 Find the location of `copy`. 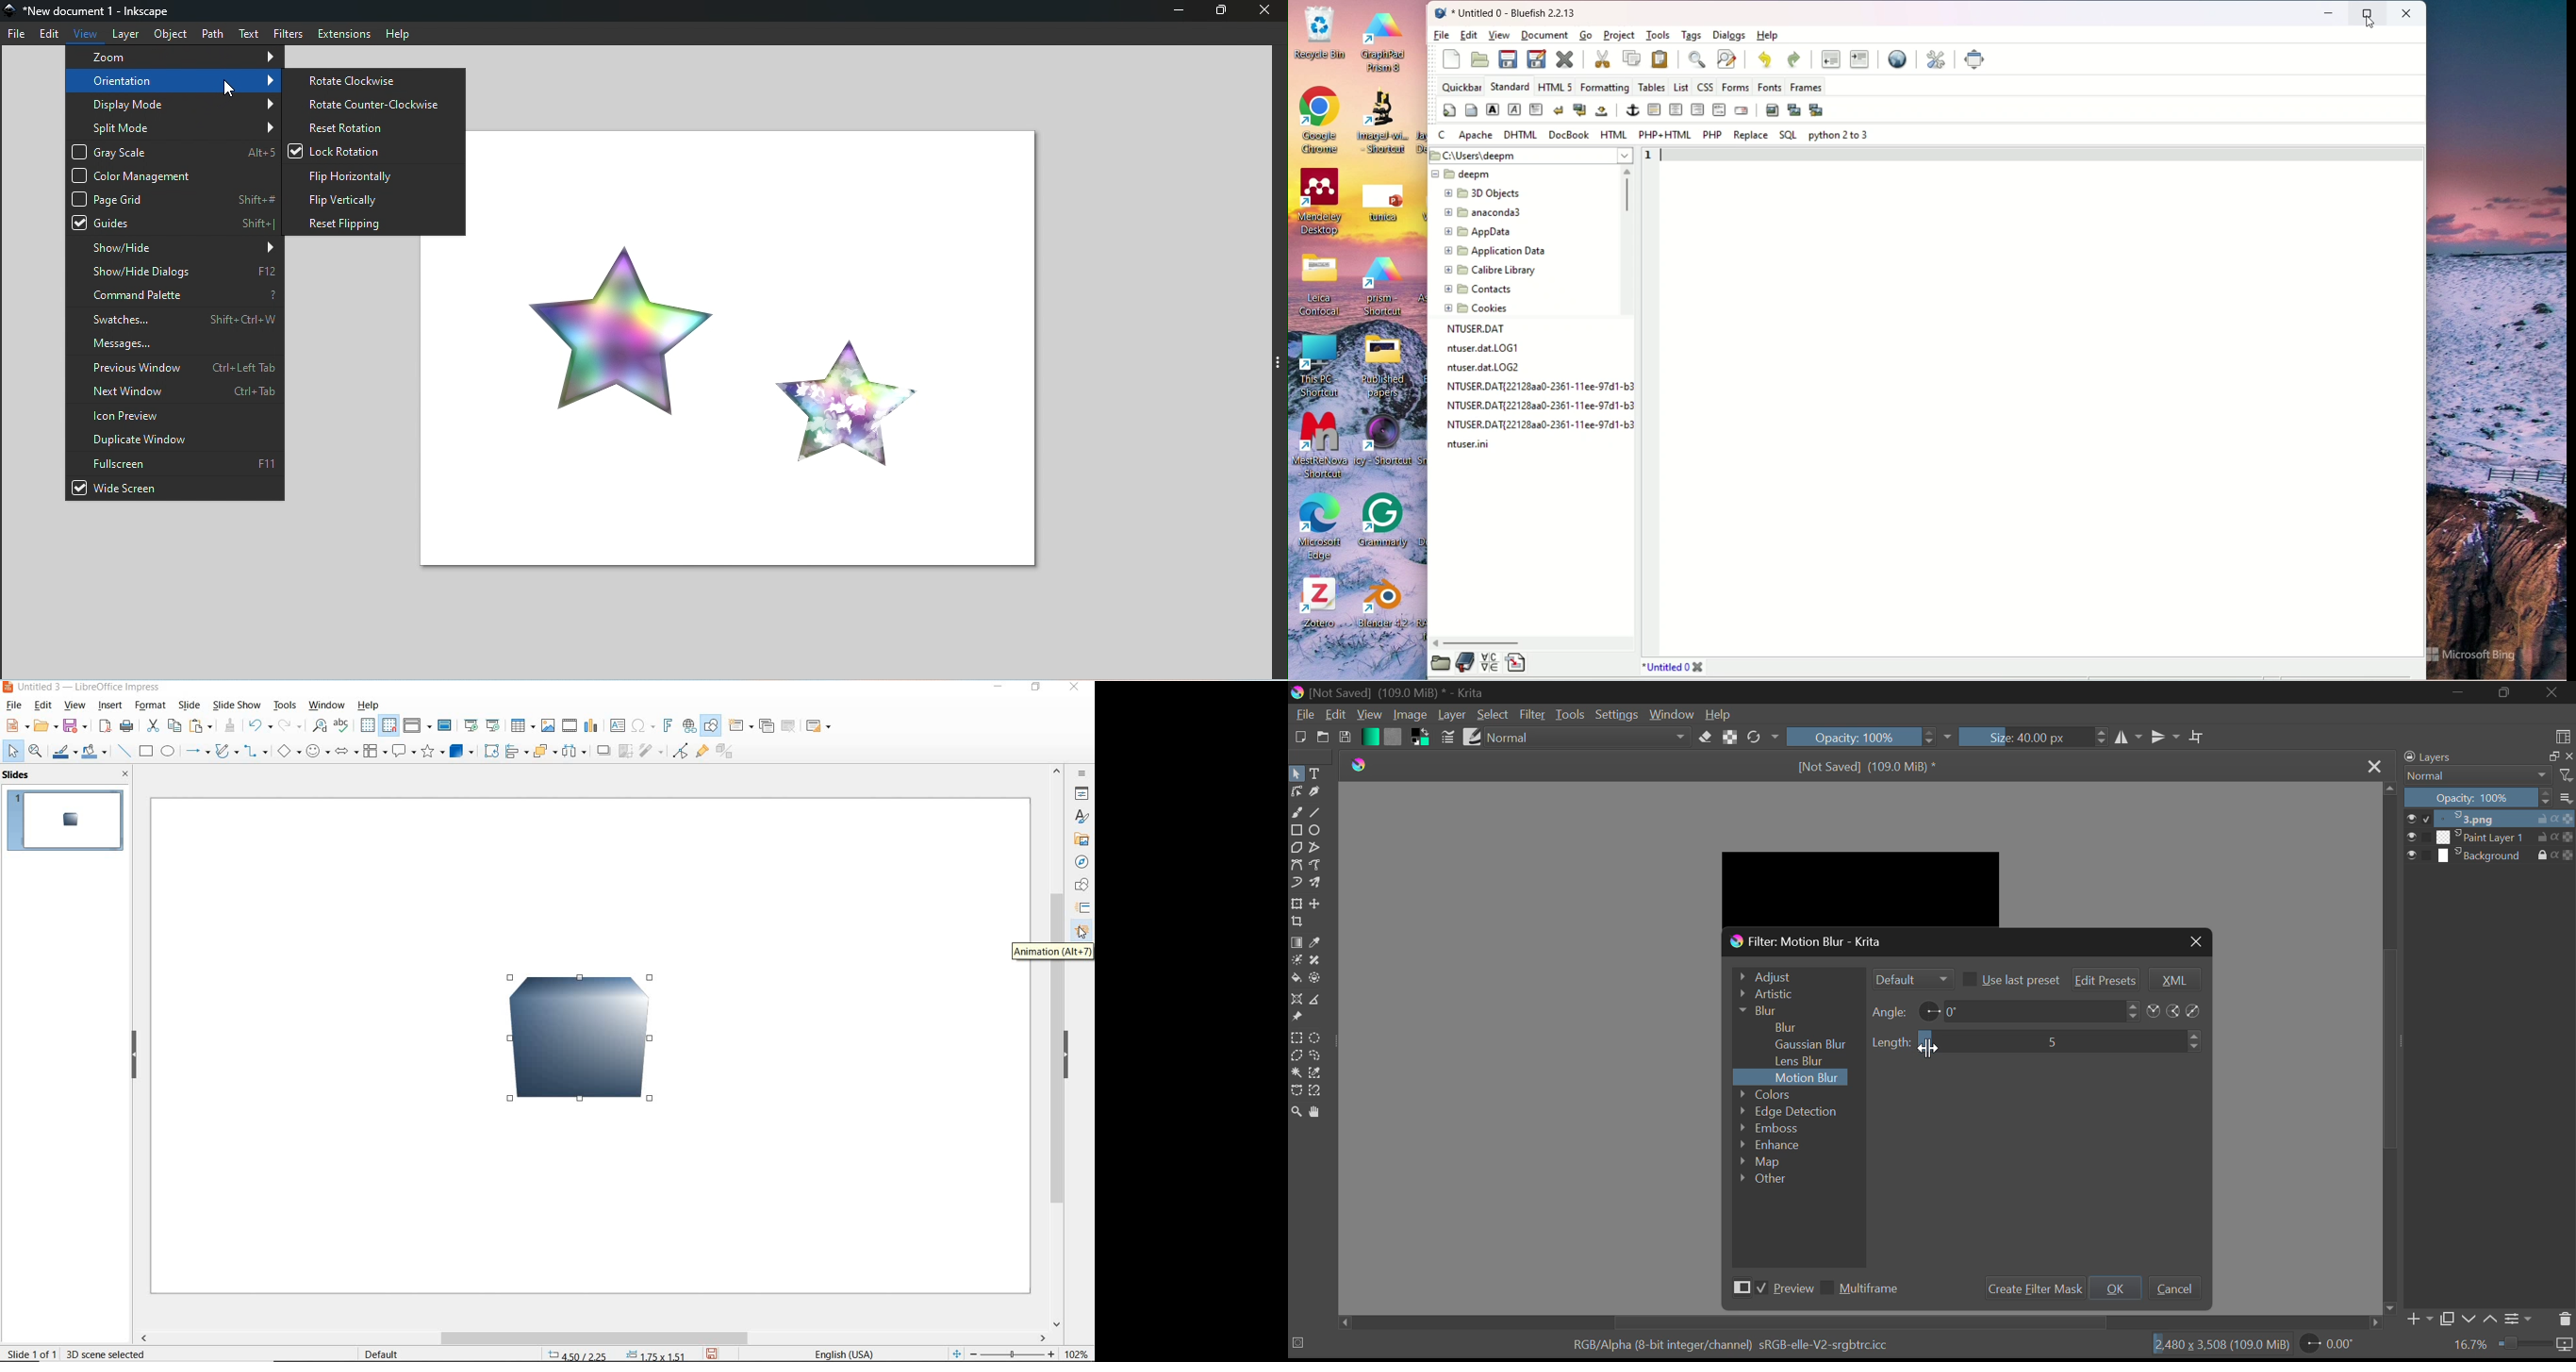

copy is located at coordinates (176, 725).